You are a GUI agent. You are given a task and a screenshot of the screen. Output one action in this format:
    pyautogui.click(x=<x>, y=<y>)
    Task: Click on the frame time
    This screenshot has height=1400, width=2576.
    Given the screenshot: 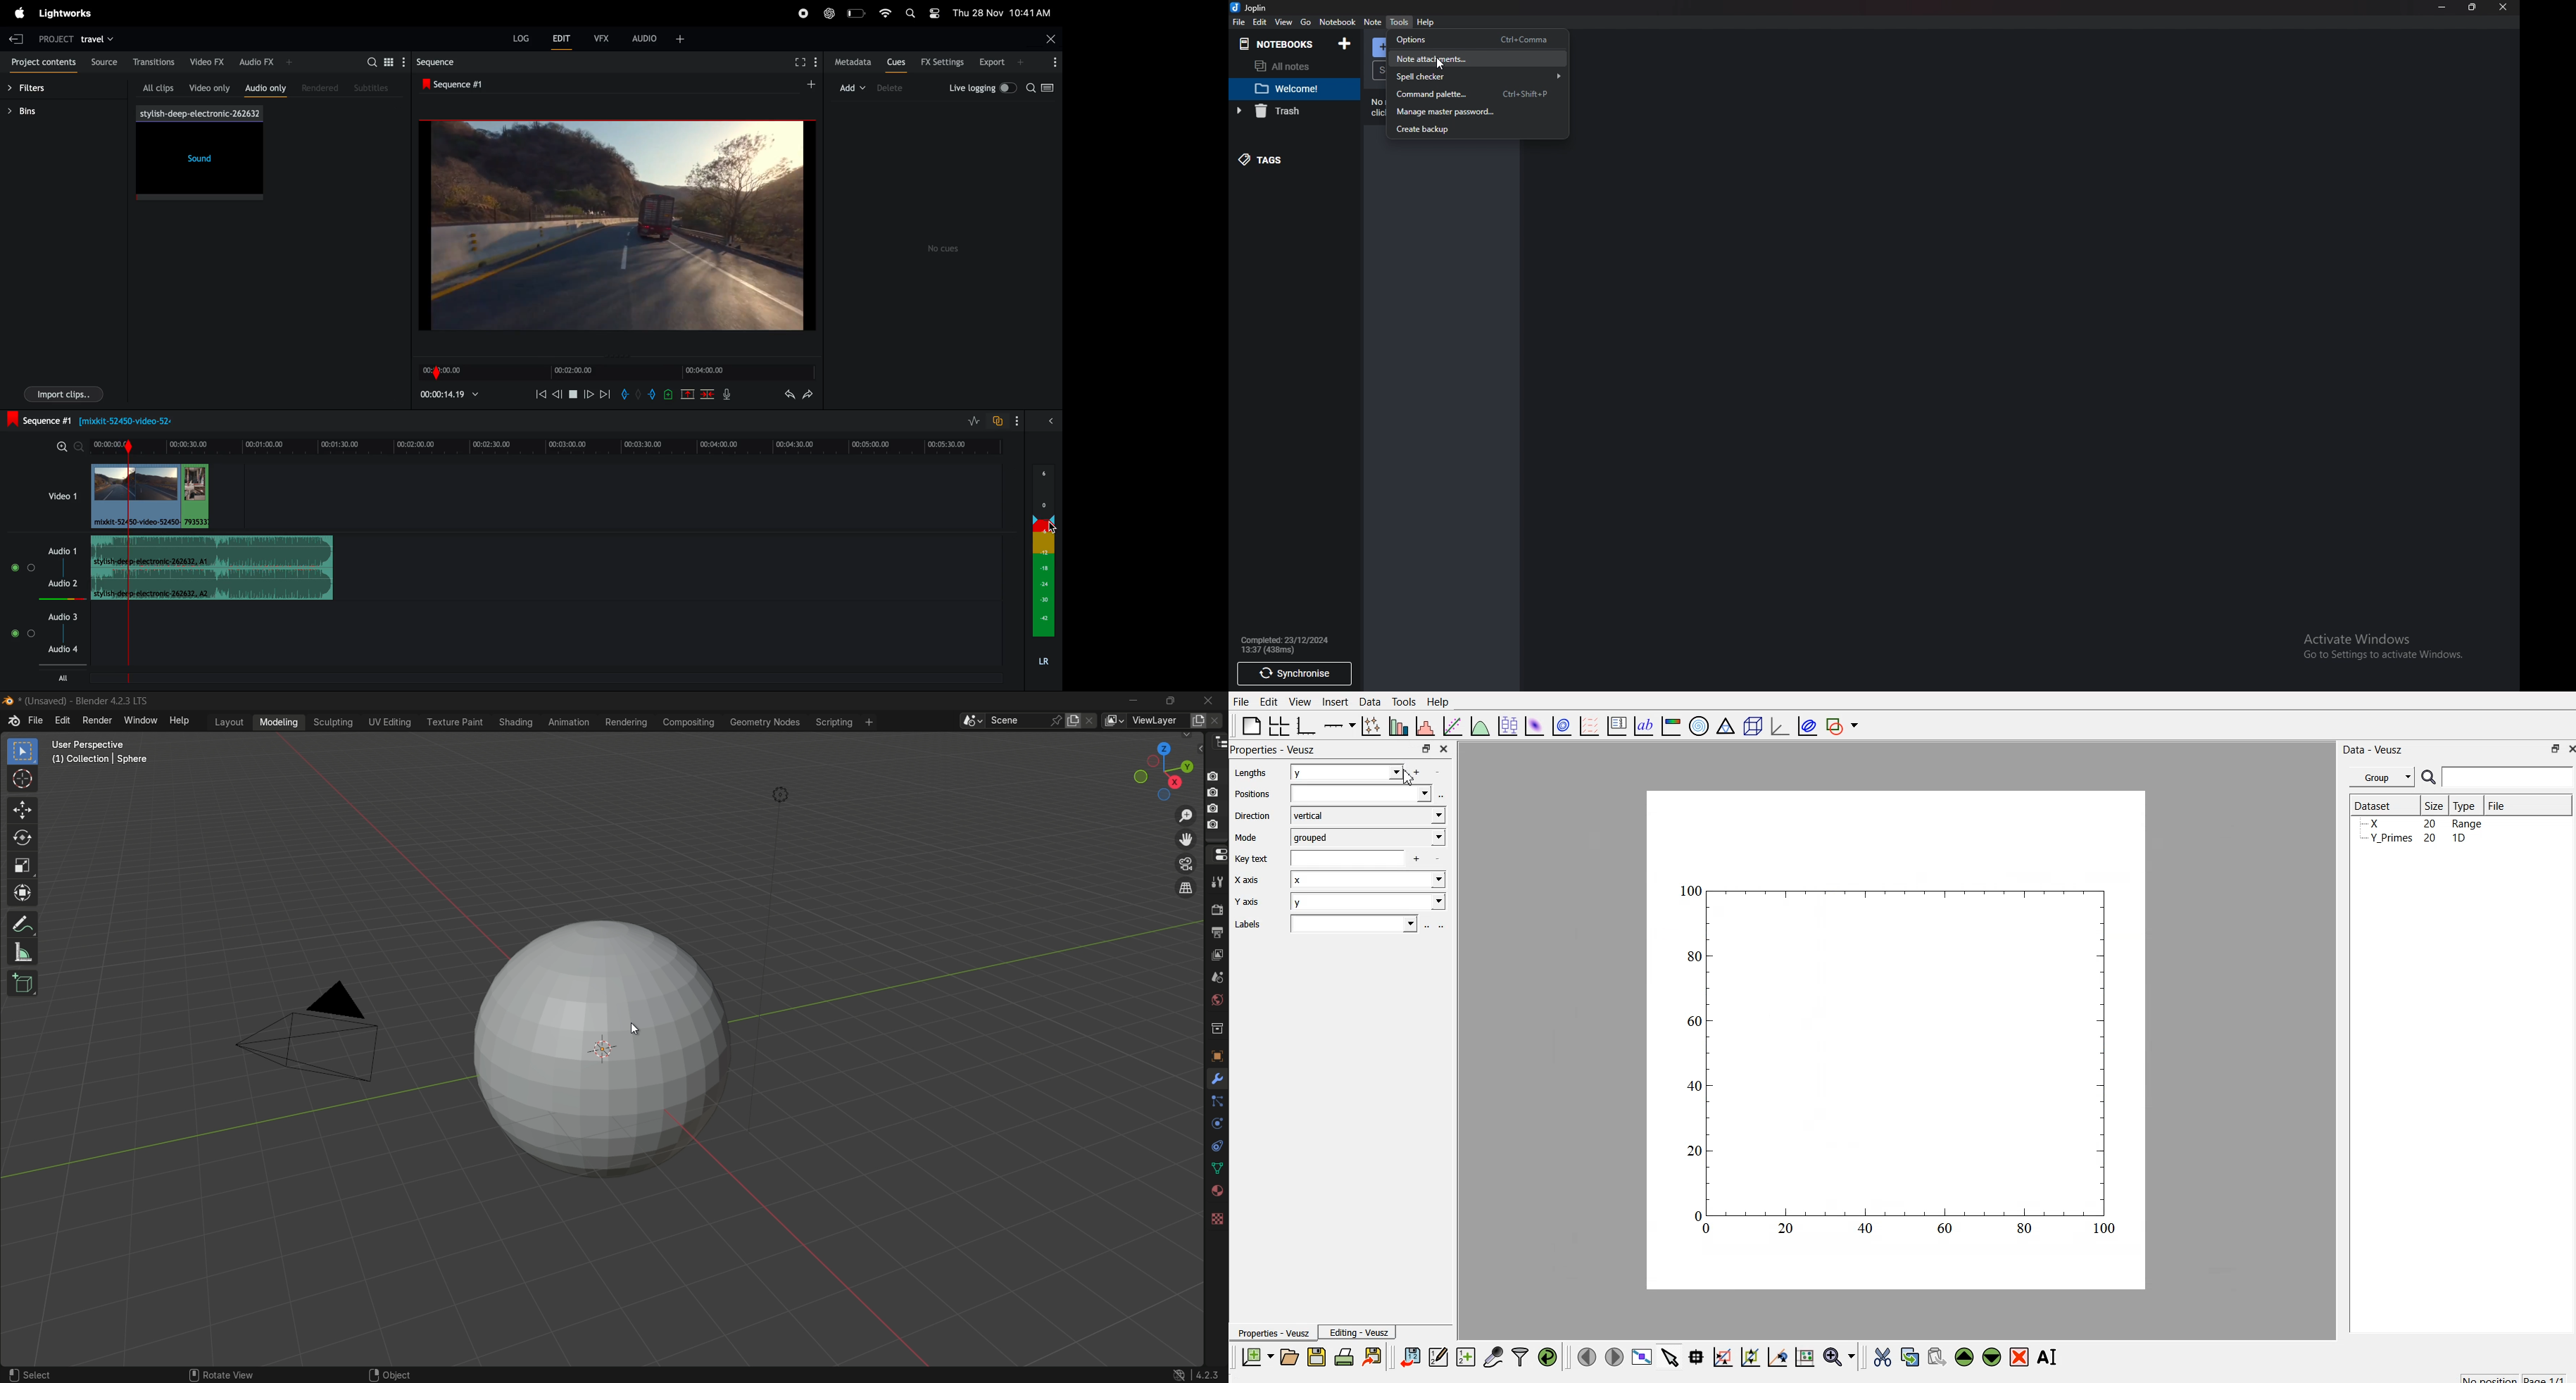 What is the action you would take?
    pyautogui.click(x=714, y=372)
    